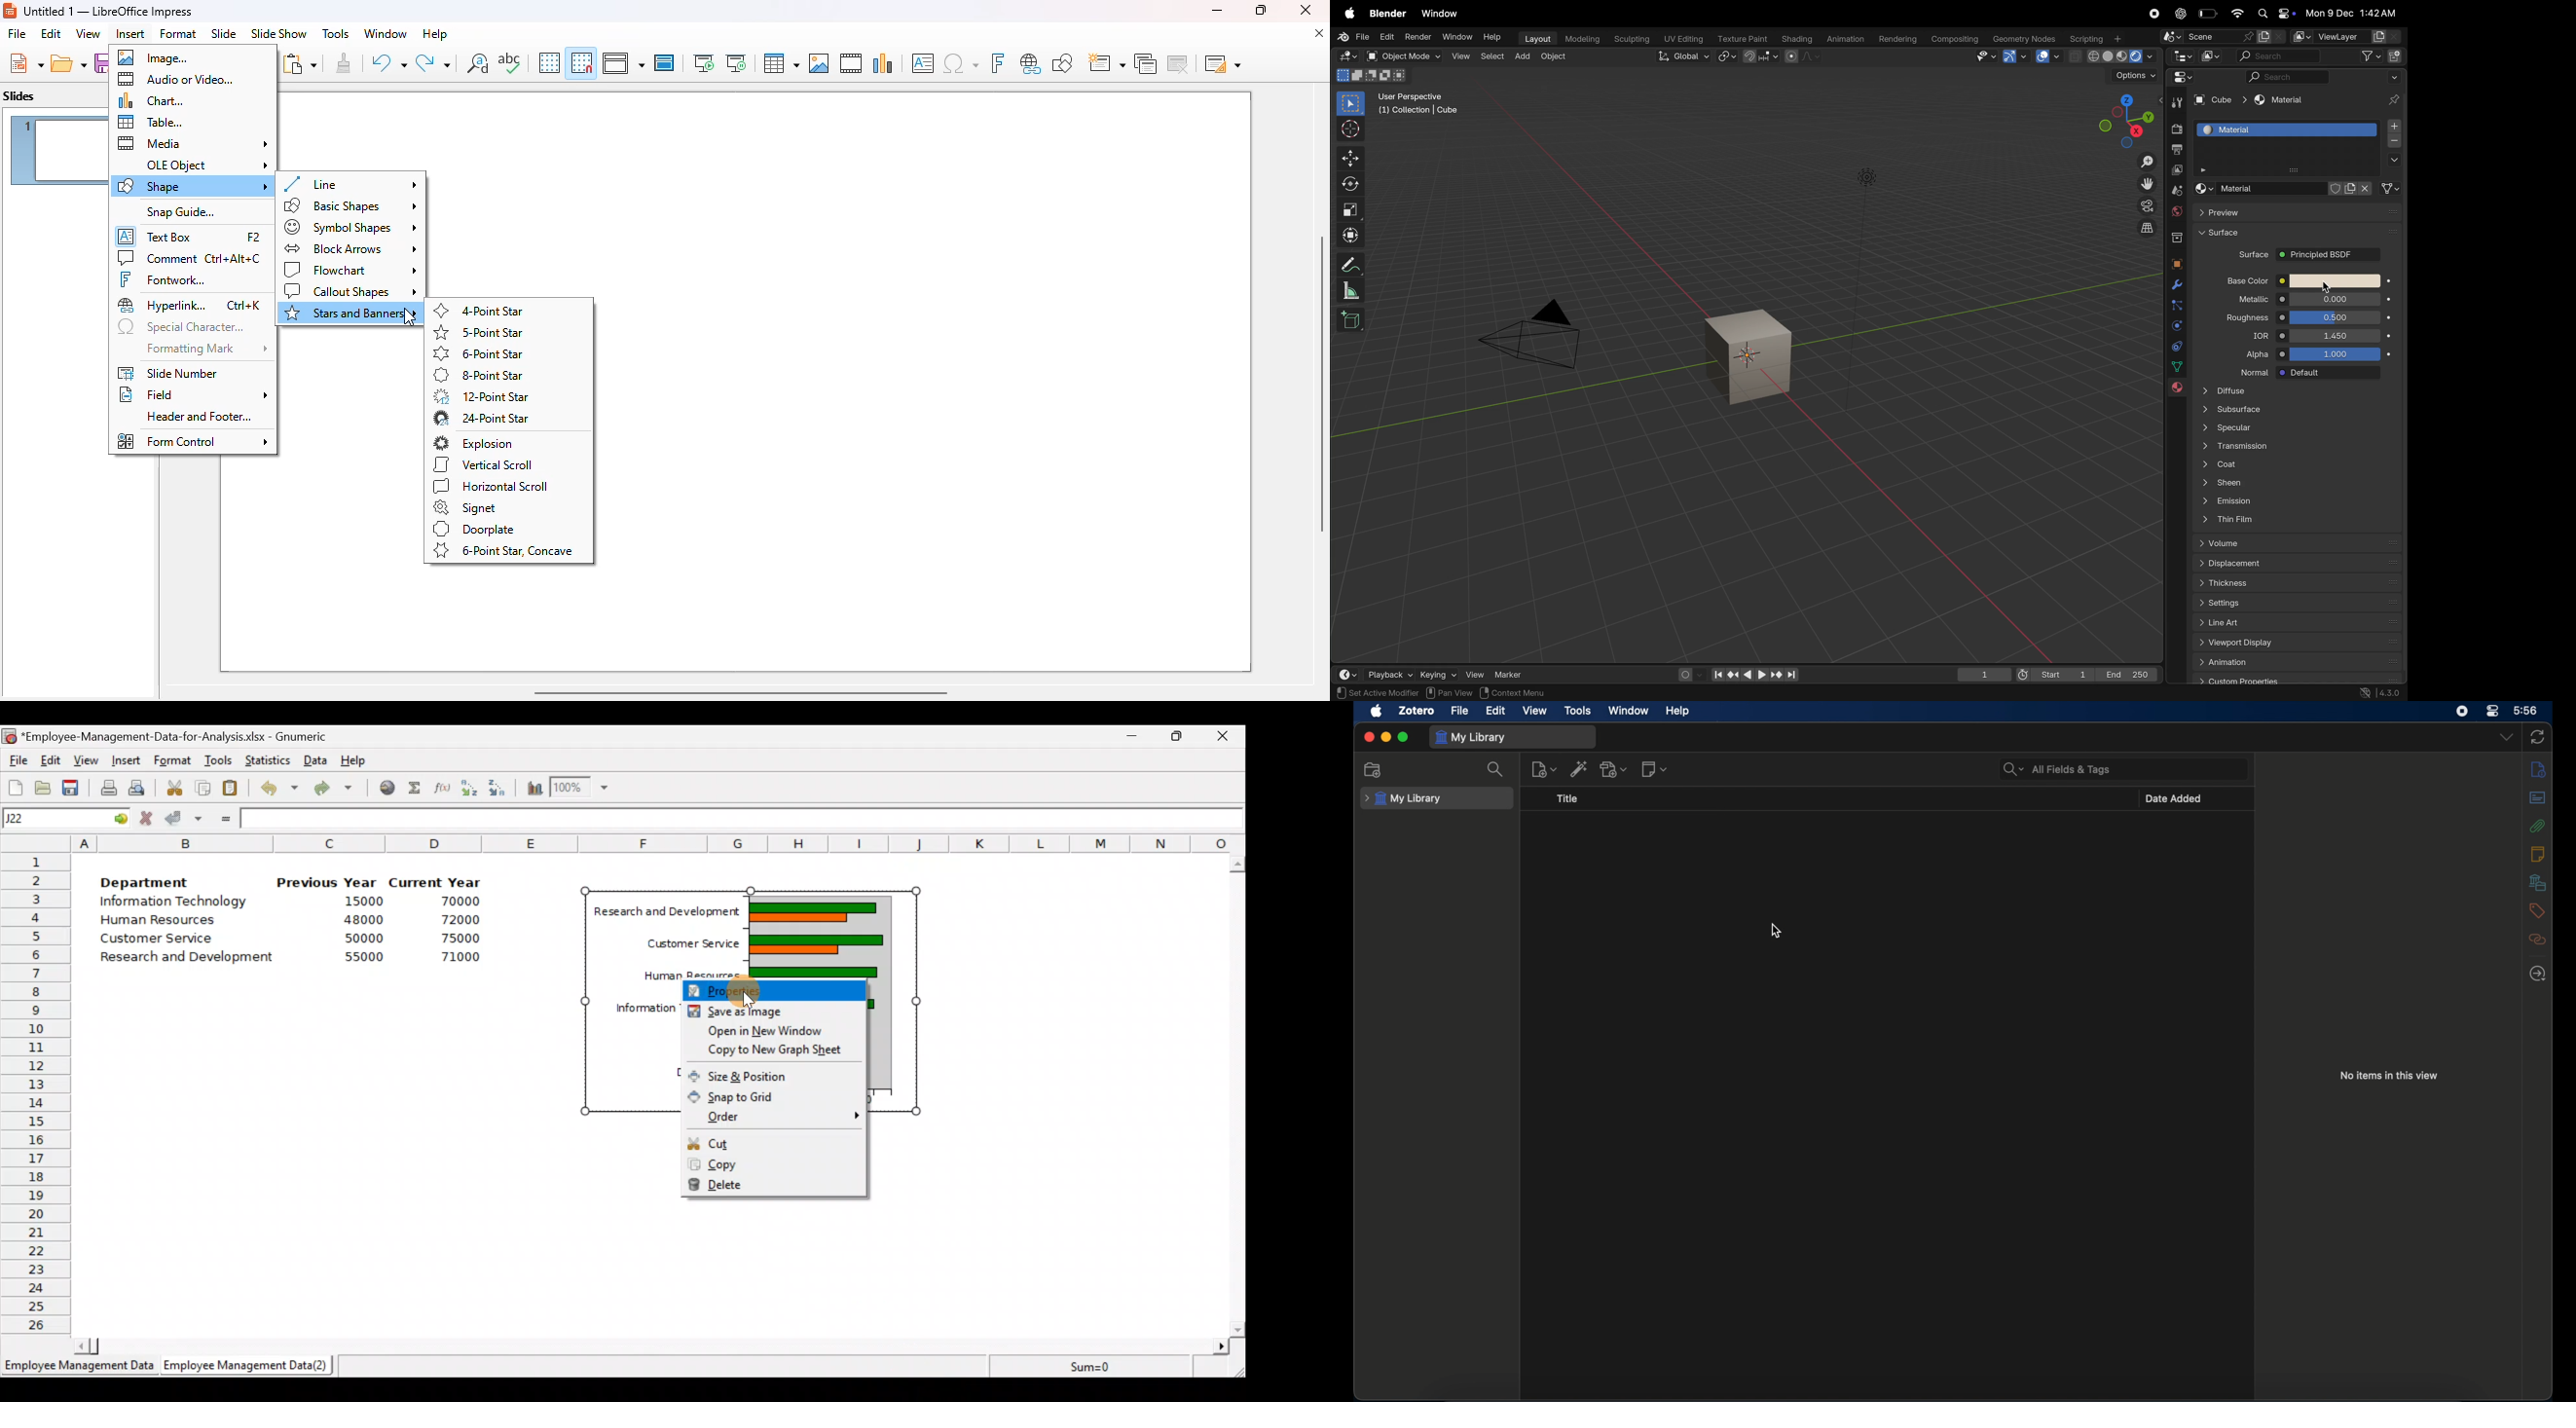  I want to click on insert fontwork text, so click(997, 62).